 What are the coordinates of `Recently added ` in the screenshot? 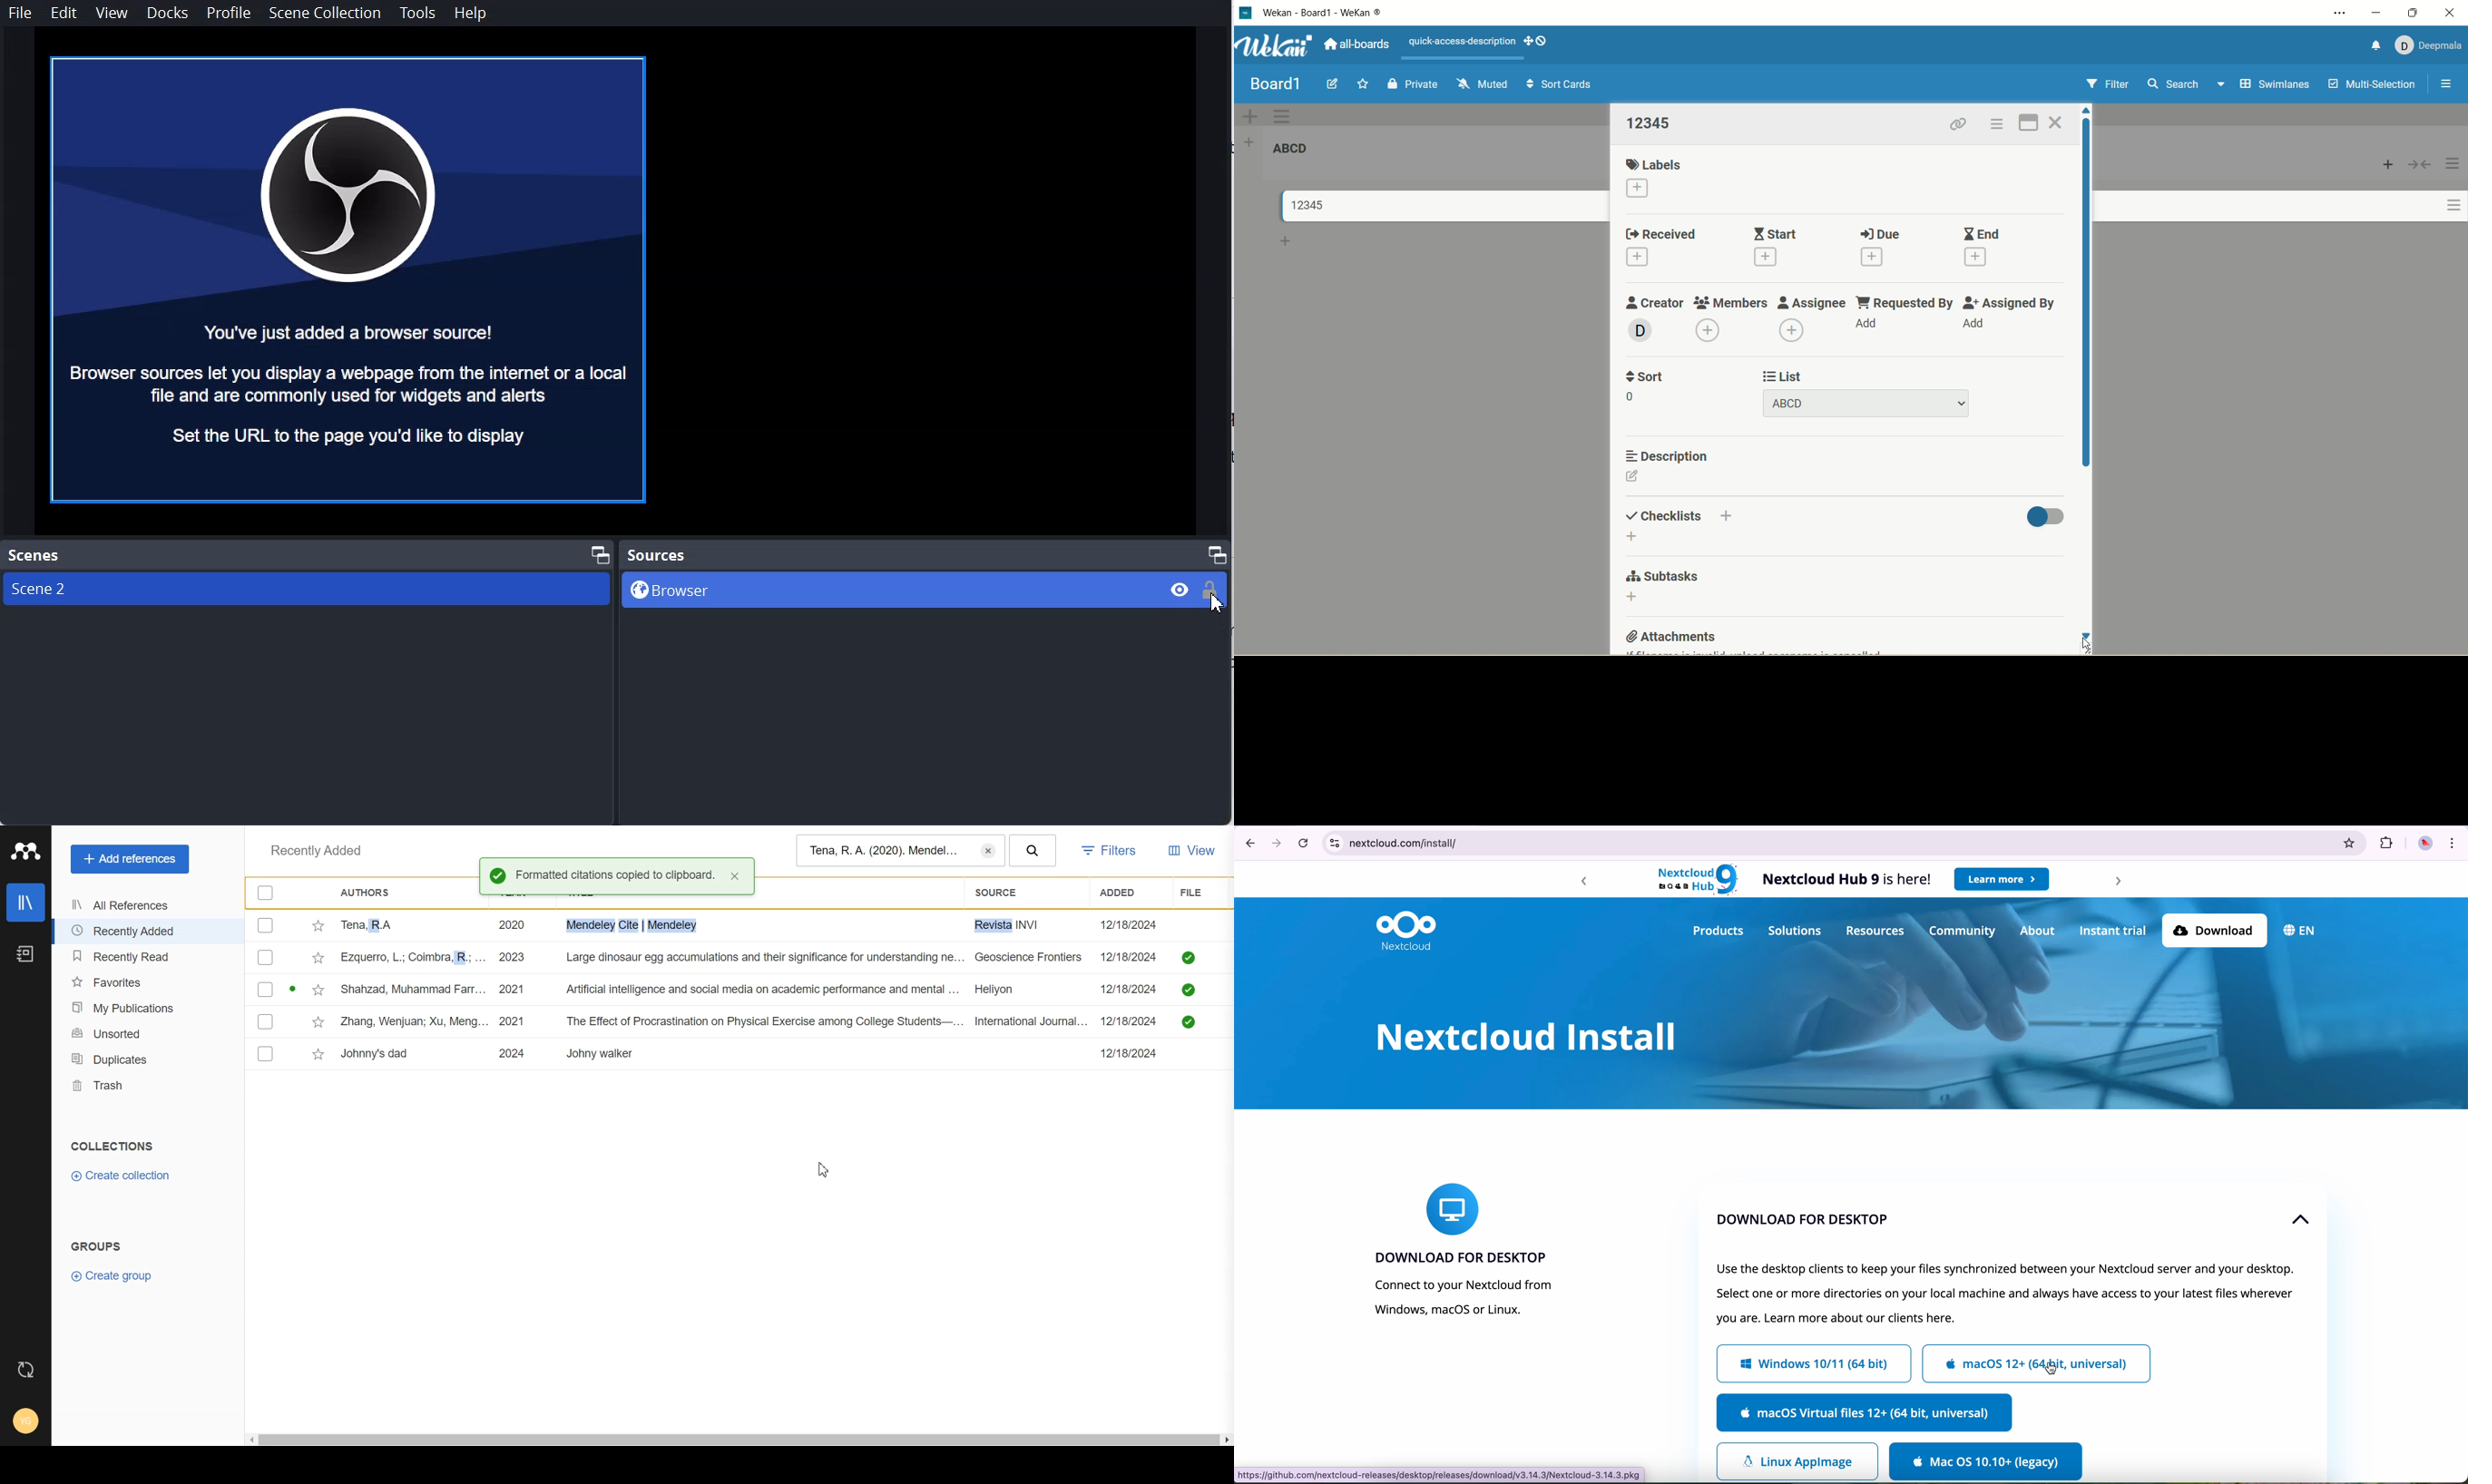 It's located at (317, 852).